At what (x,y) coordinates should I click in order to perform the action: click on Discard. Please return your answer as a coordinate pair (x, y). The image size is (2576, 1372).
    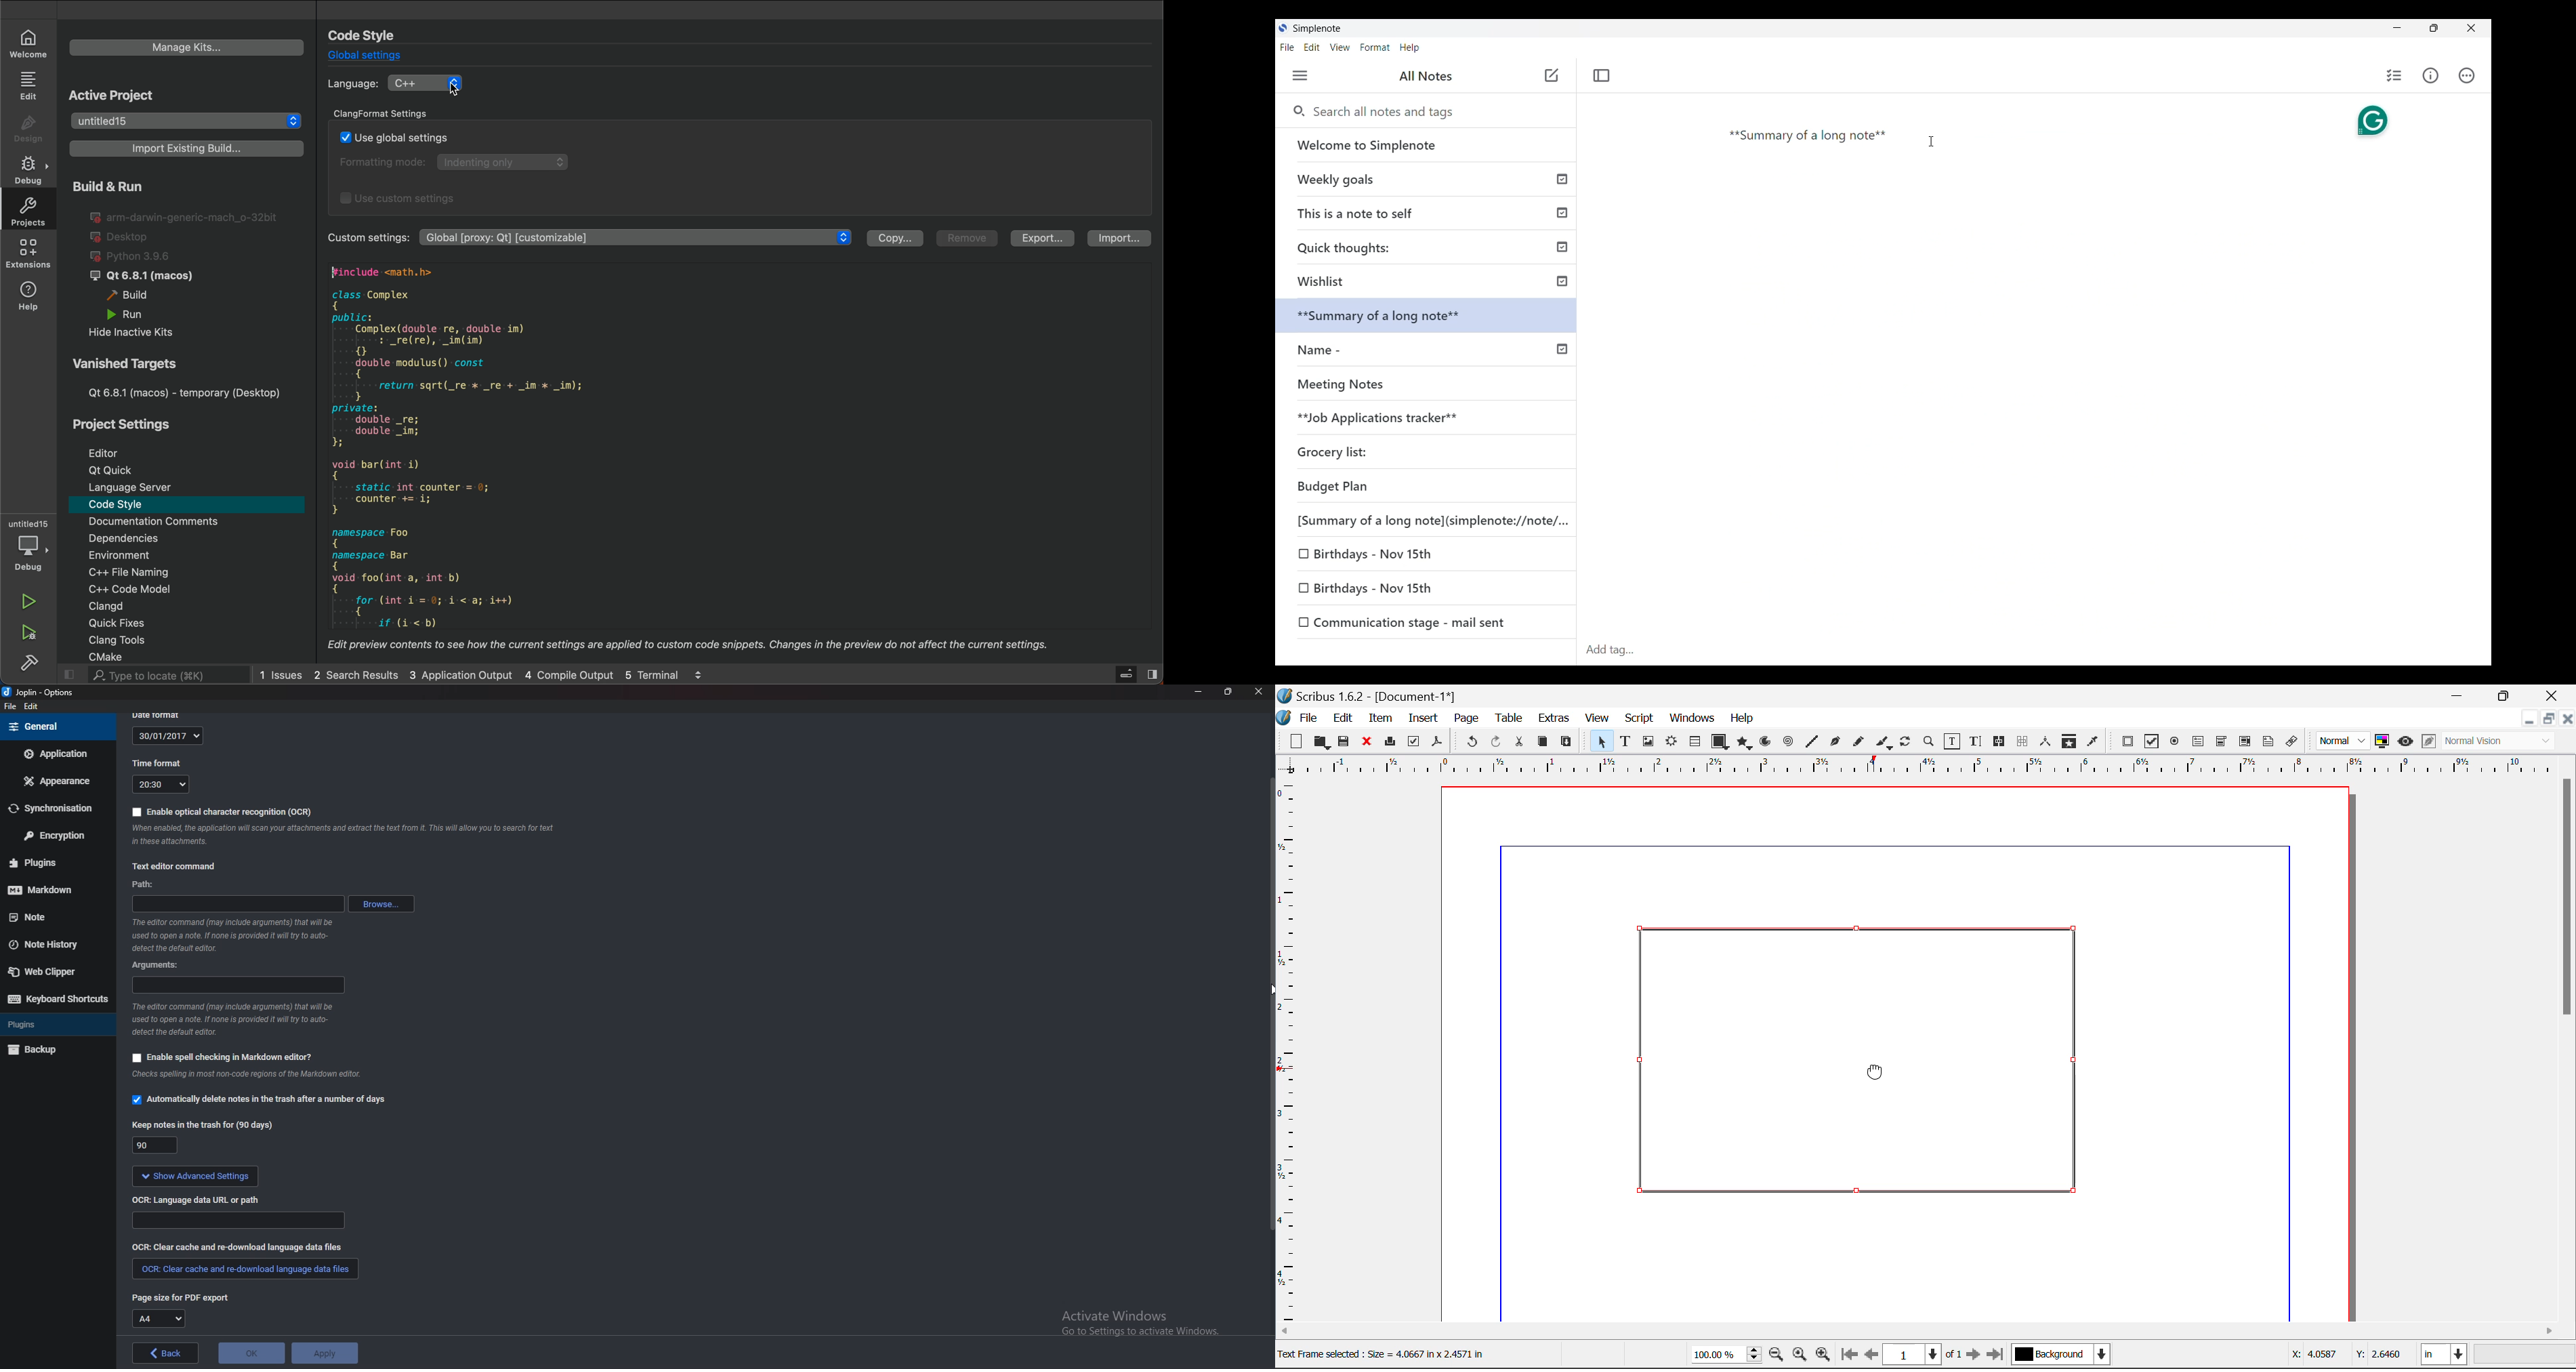
    Looking at the image, I should click on (1367, 742).